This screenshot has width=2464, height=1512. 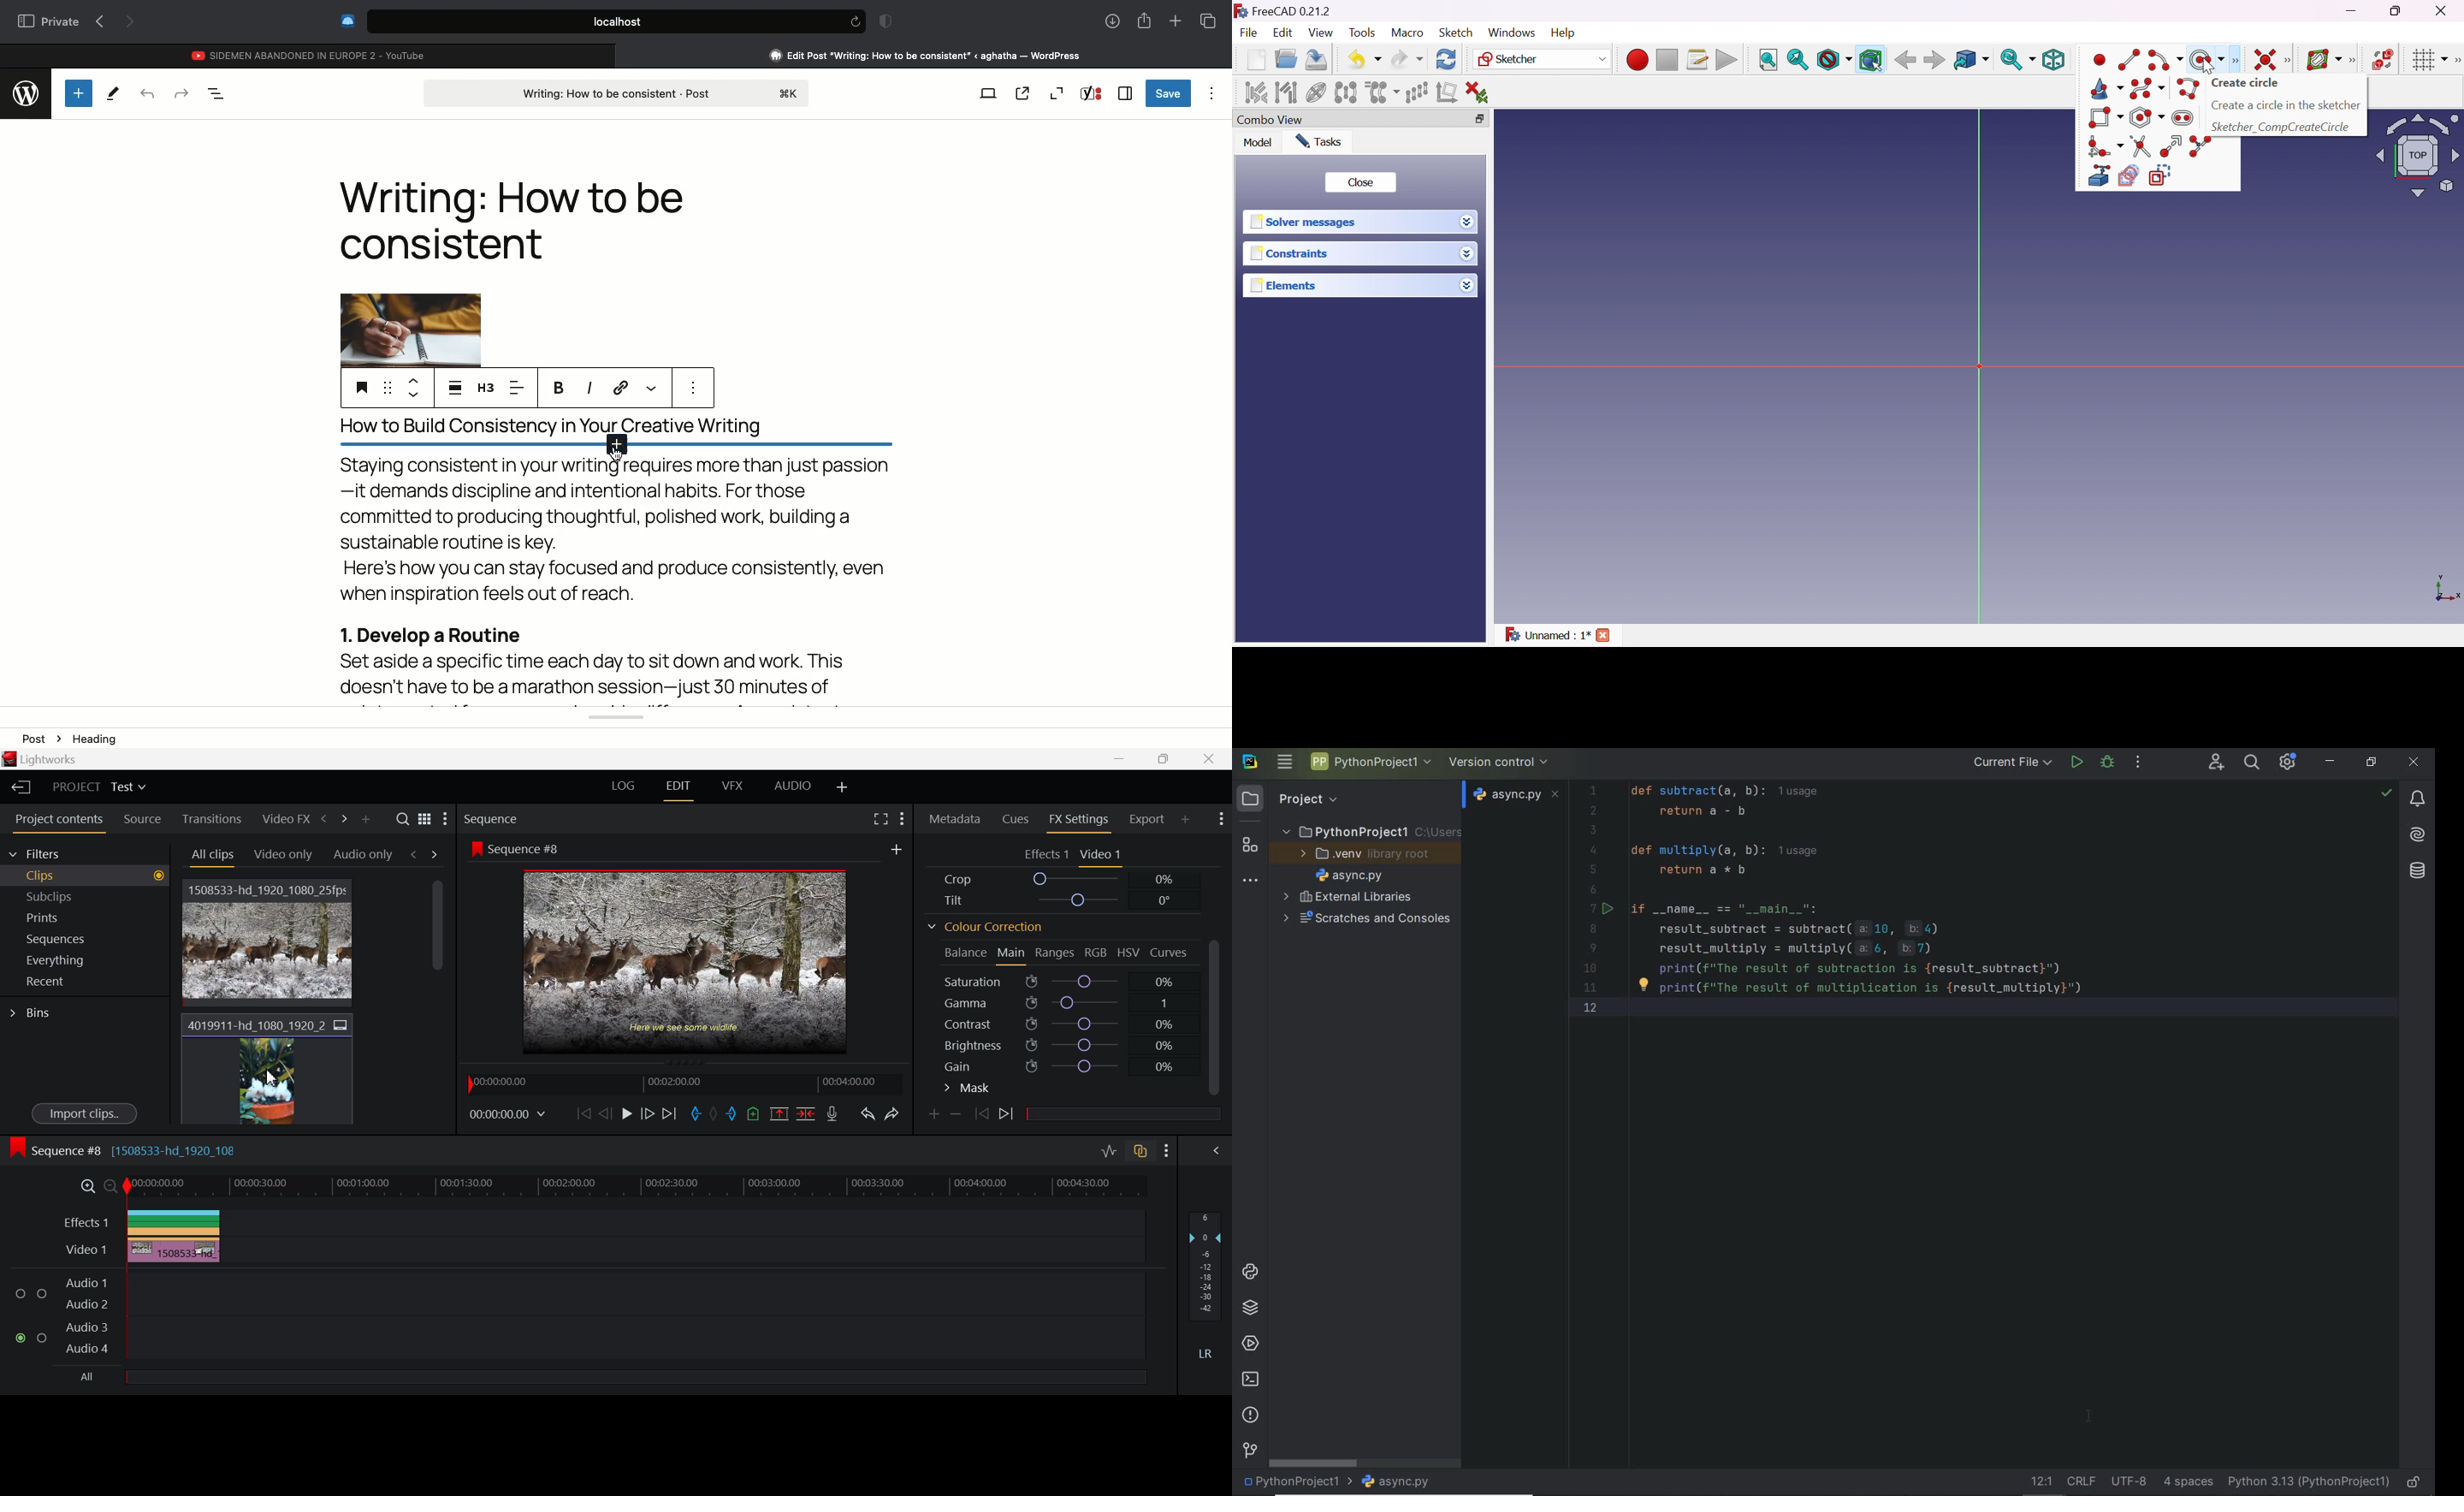 I want to click on Sequence Preview Section, so click(x=524, y=819).